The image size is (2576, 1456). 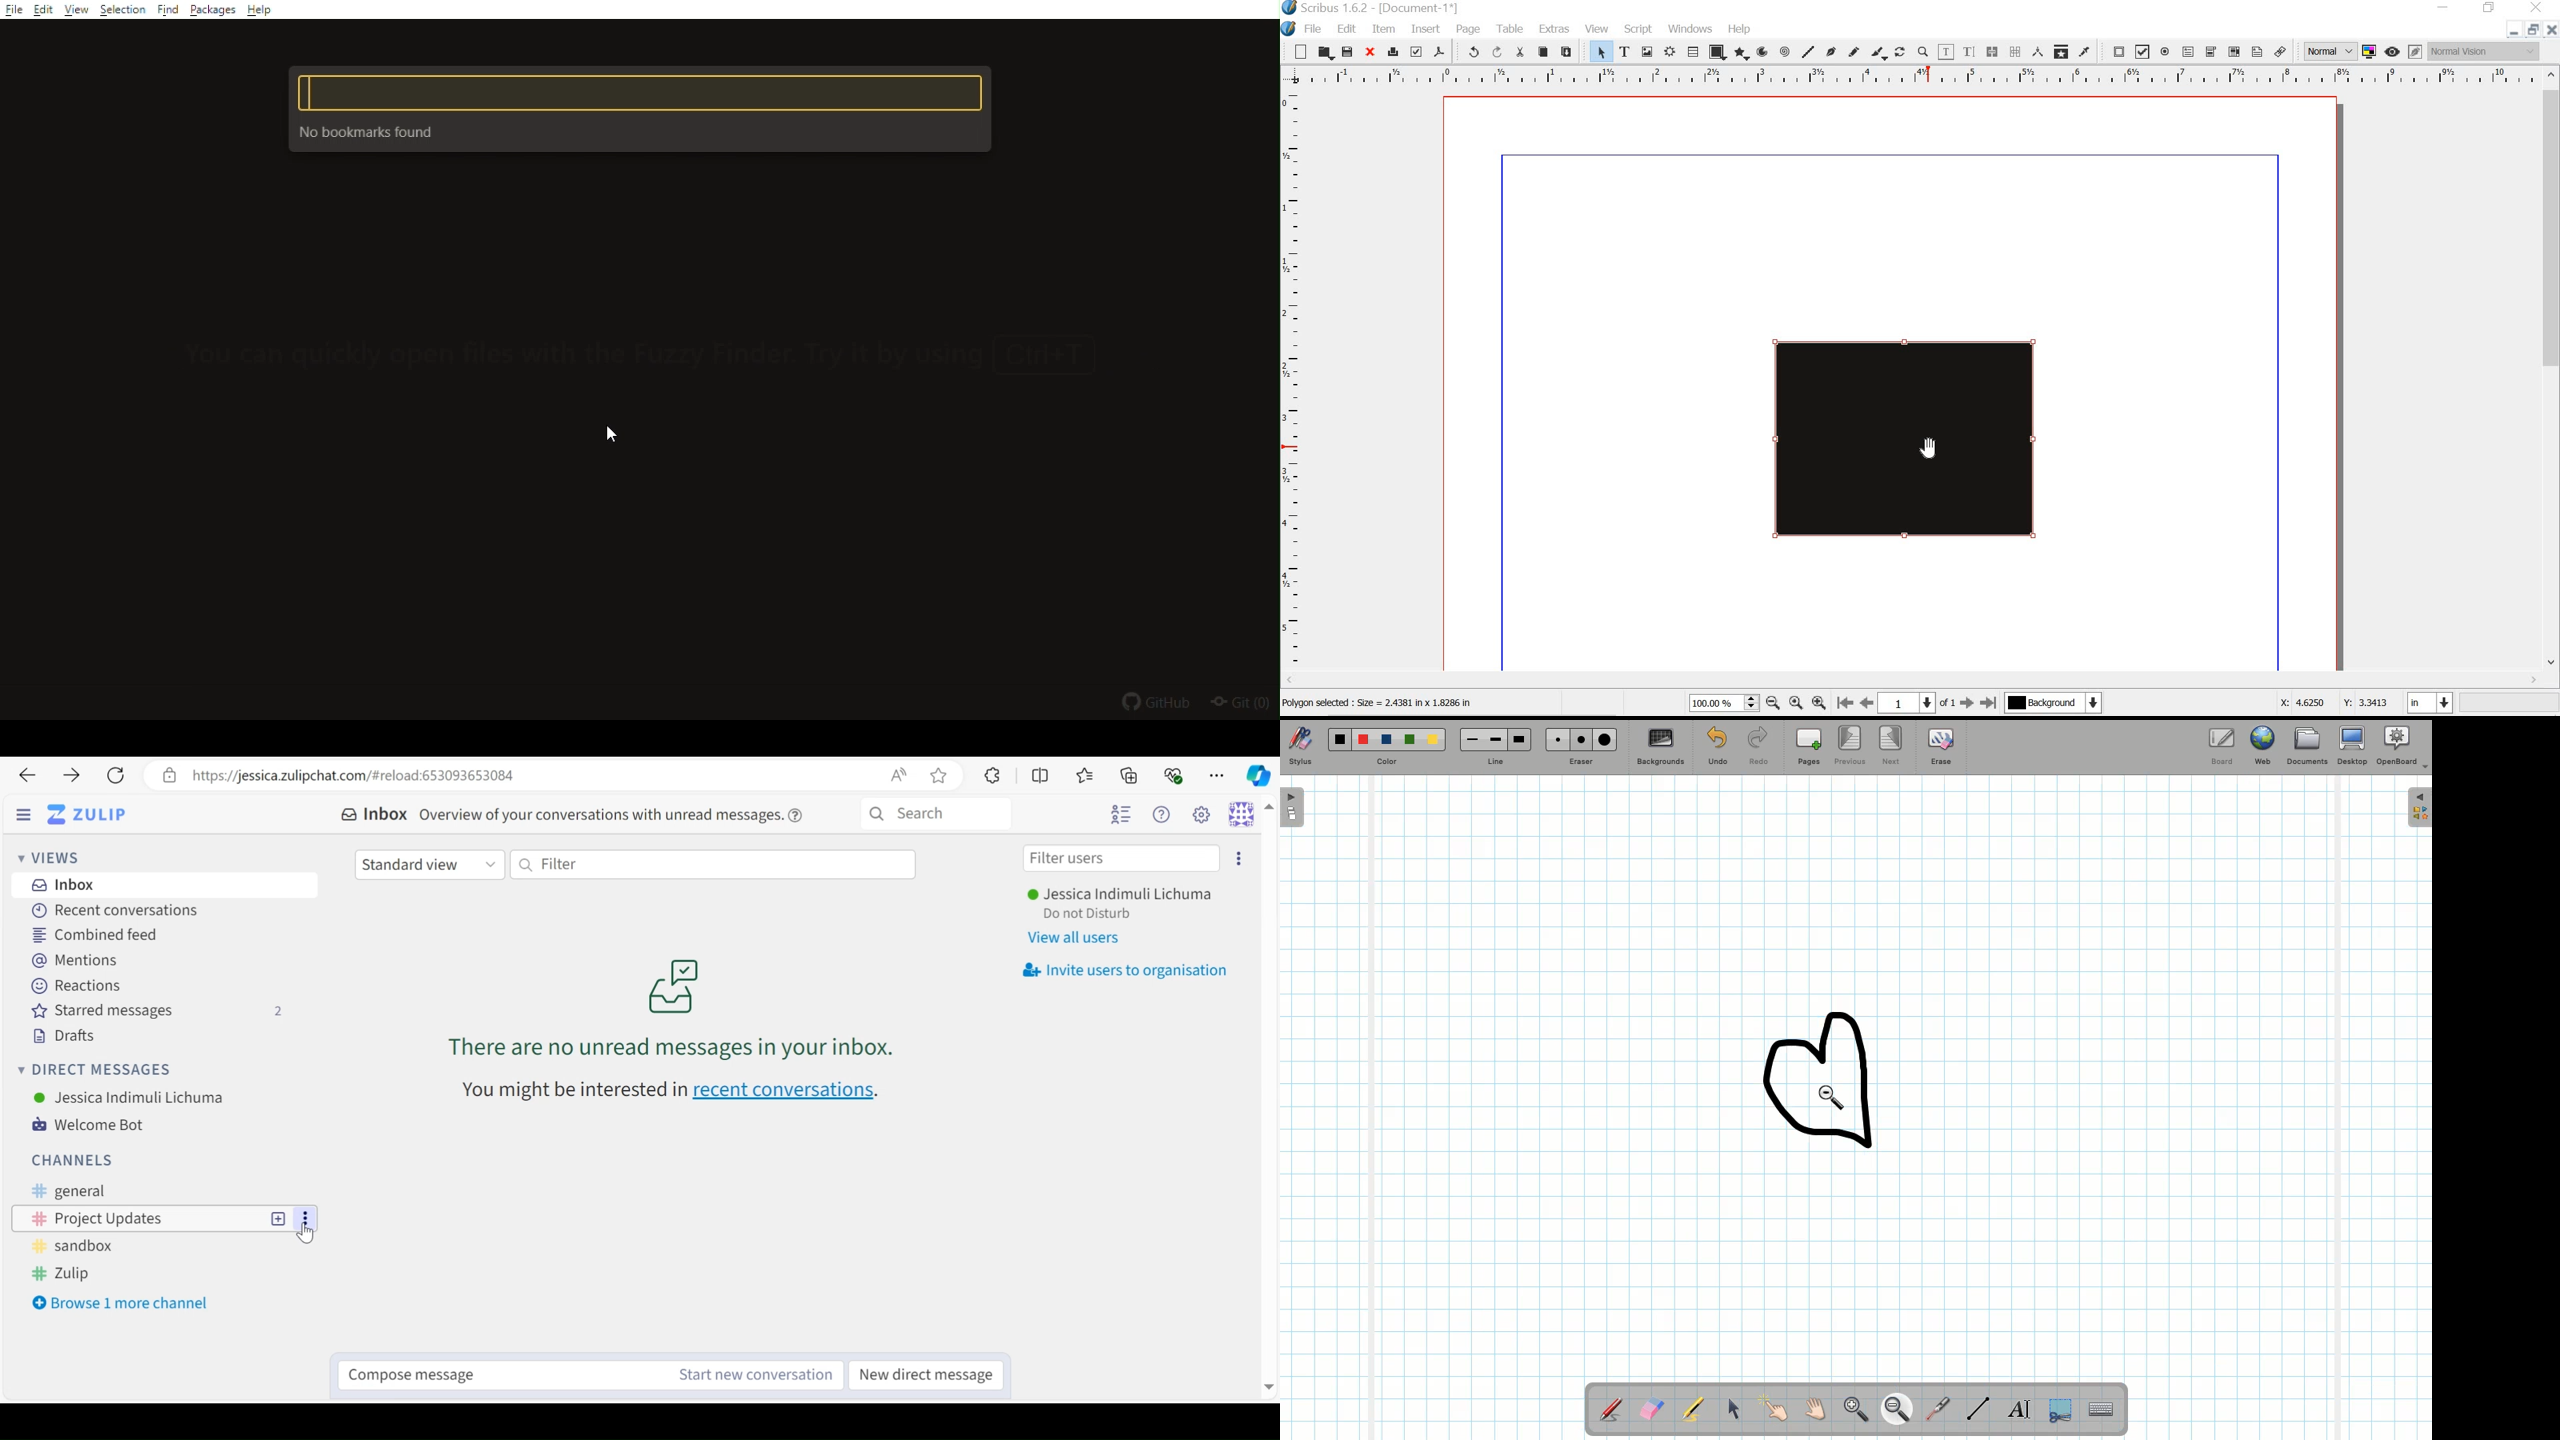 What do you see at coordinates (1175, 774) in the screenshot?
I see `Browser essentials` at bounding box center [1175, 774].